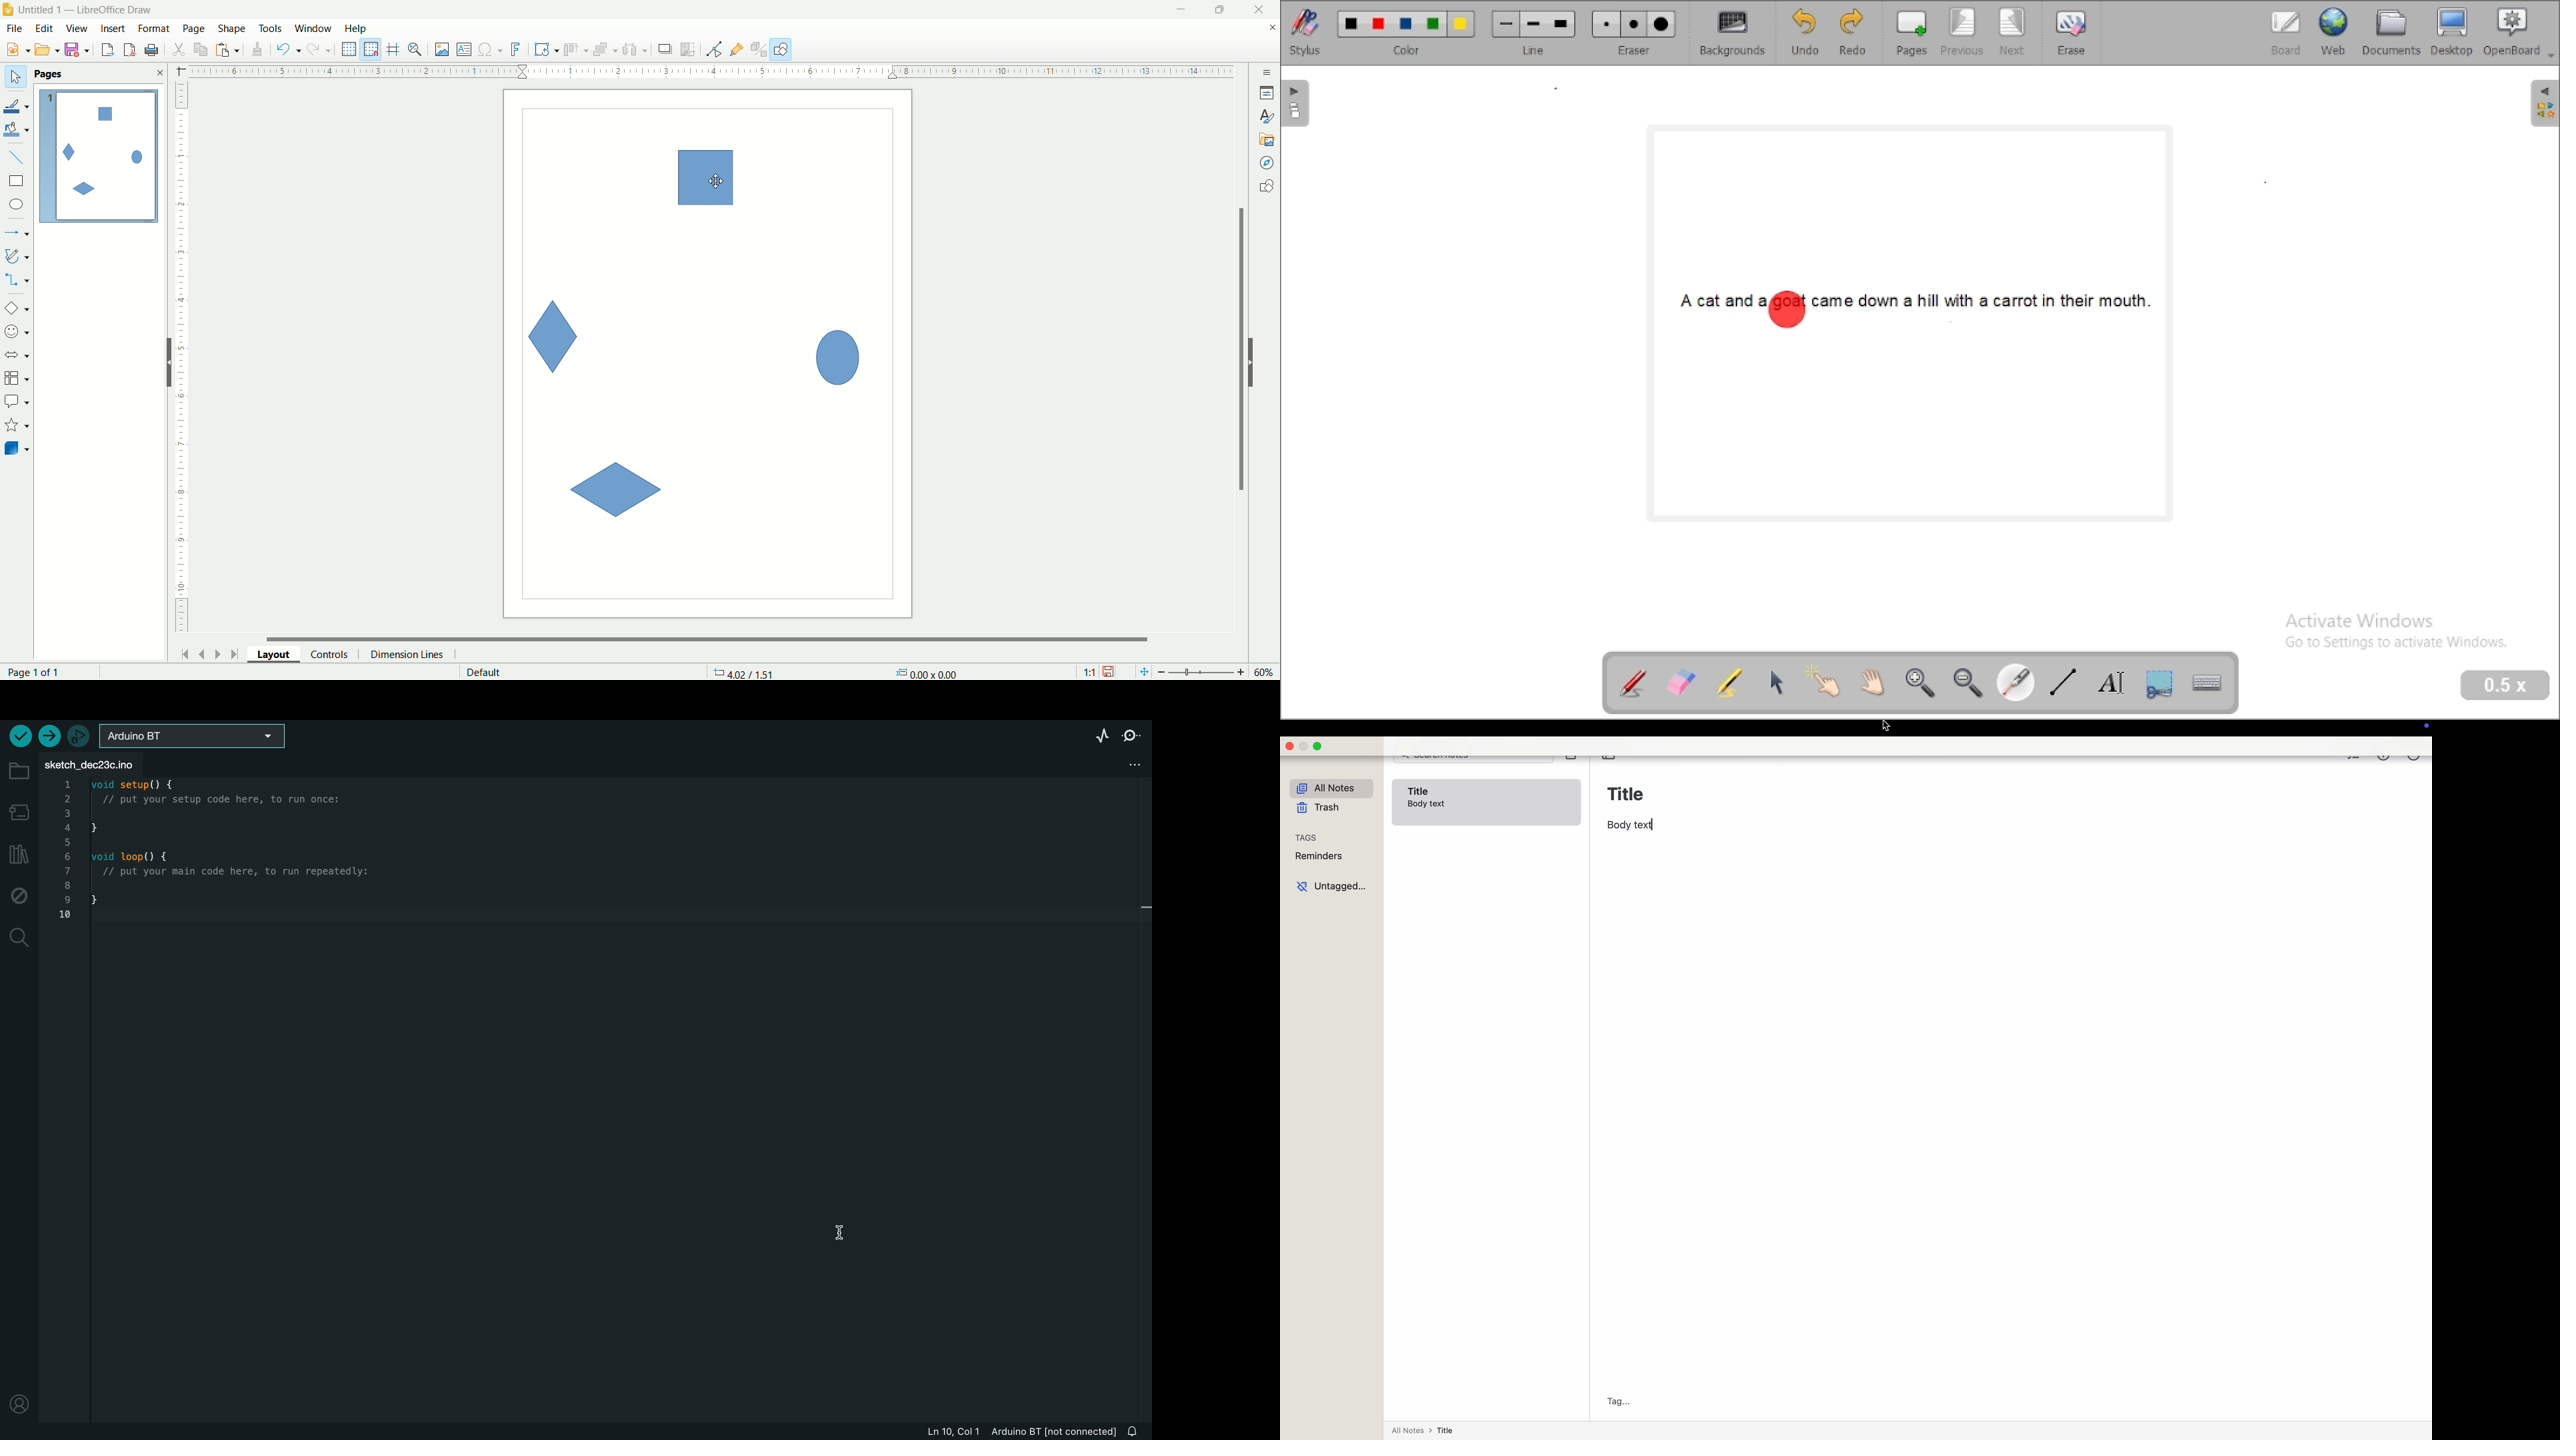 The height and width of the screenshot is (1456, 2576). What do you see at coordinates (737, 50) in the screenshot?
I see `gluepoint function` at bounding box center [737, 50].